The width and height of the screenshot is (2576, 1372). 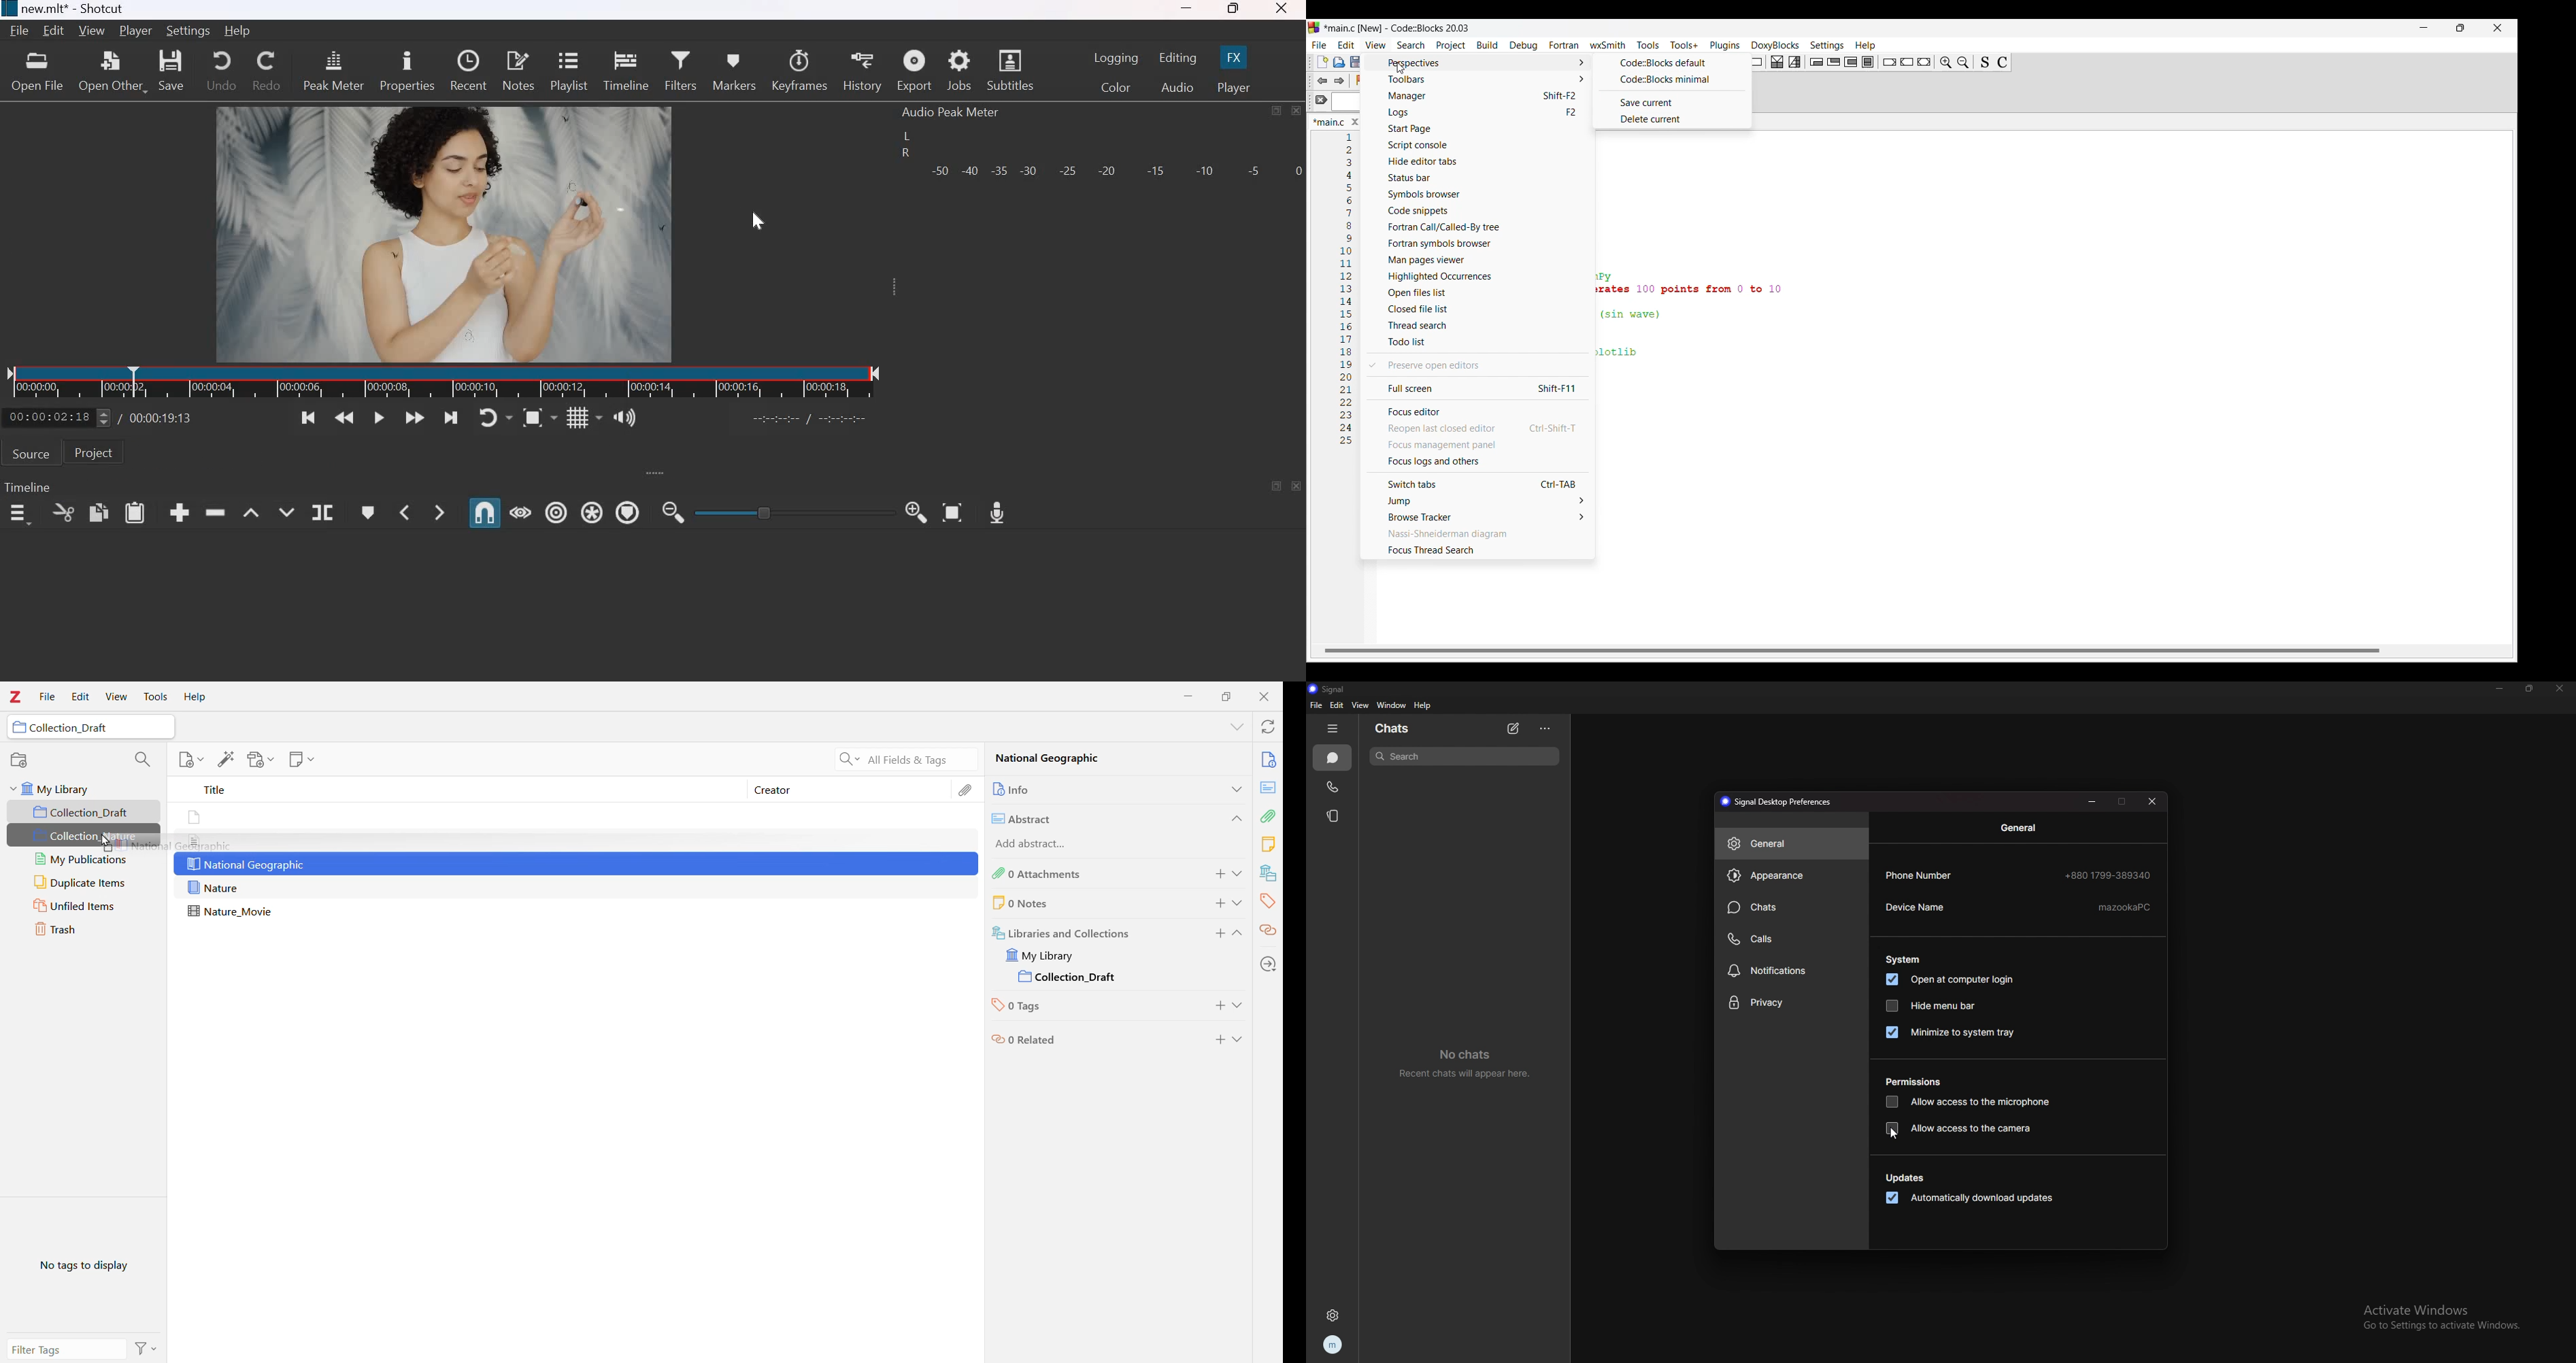 What do you see at coordinates (301, 760) in the screenshot?
I see `New Note` at bounding box center [301, 760].